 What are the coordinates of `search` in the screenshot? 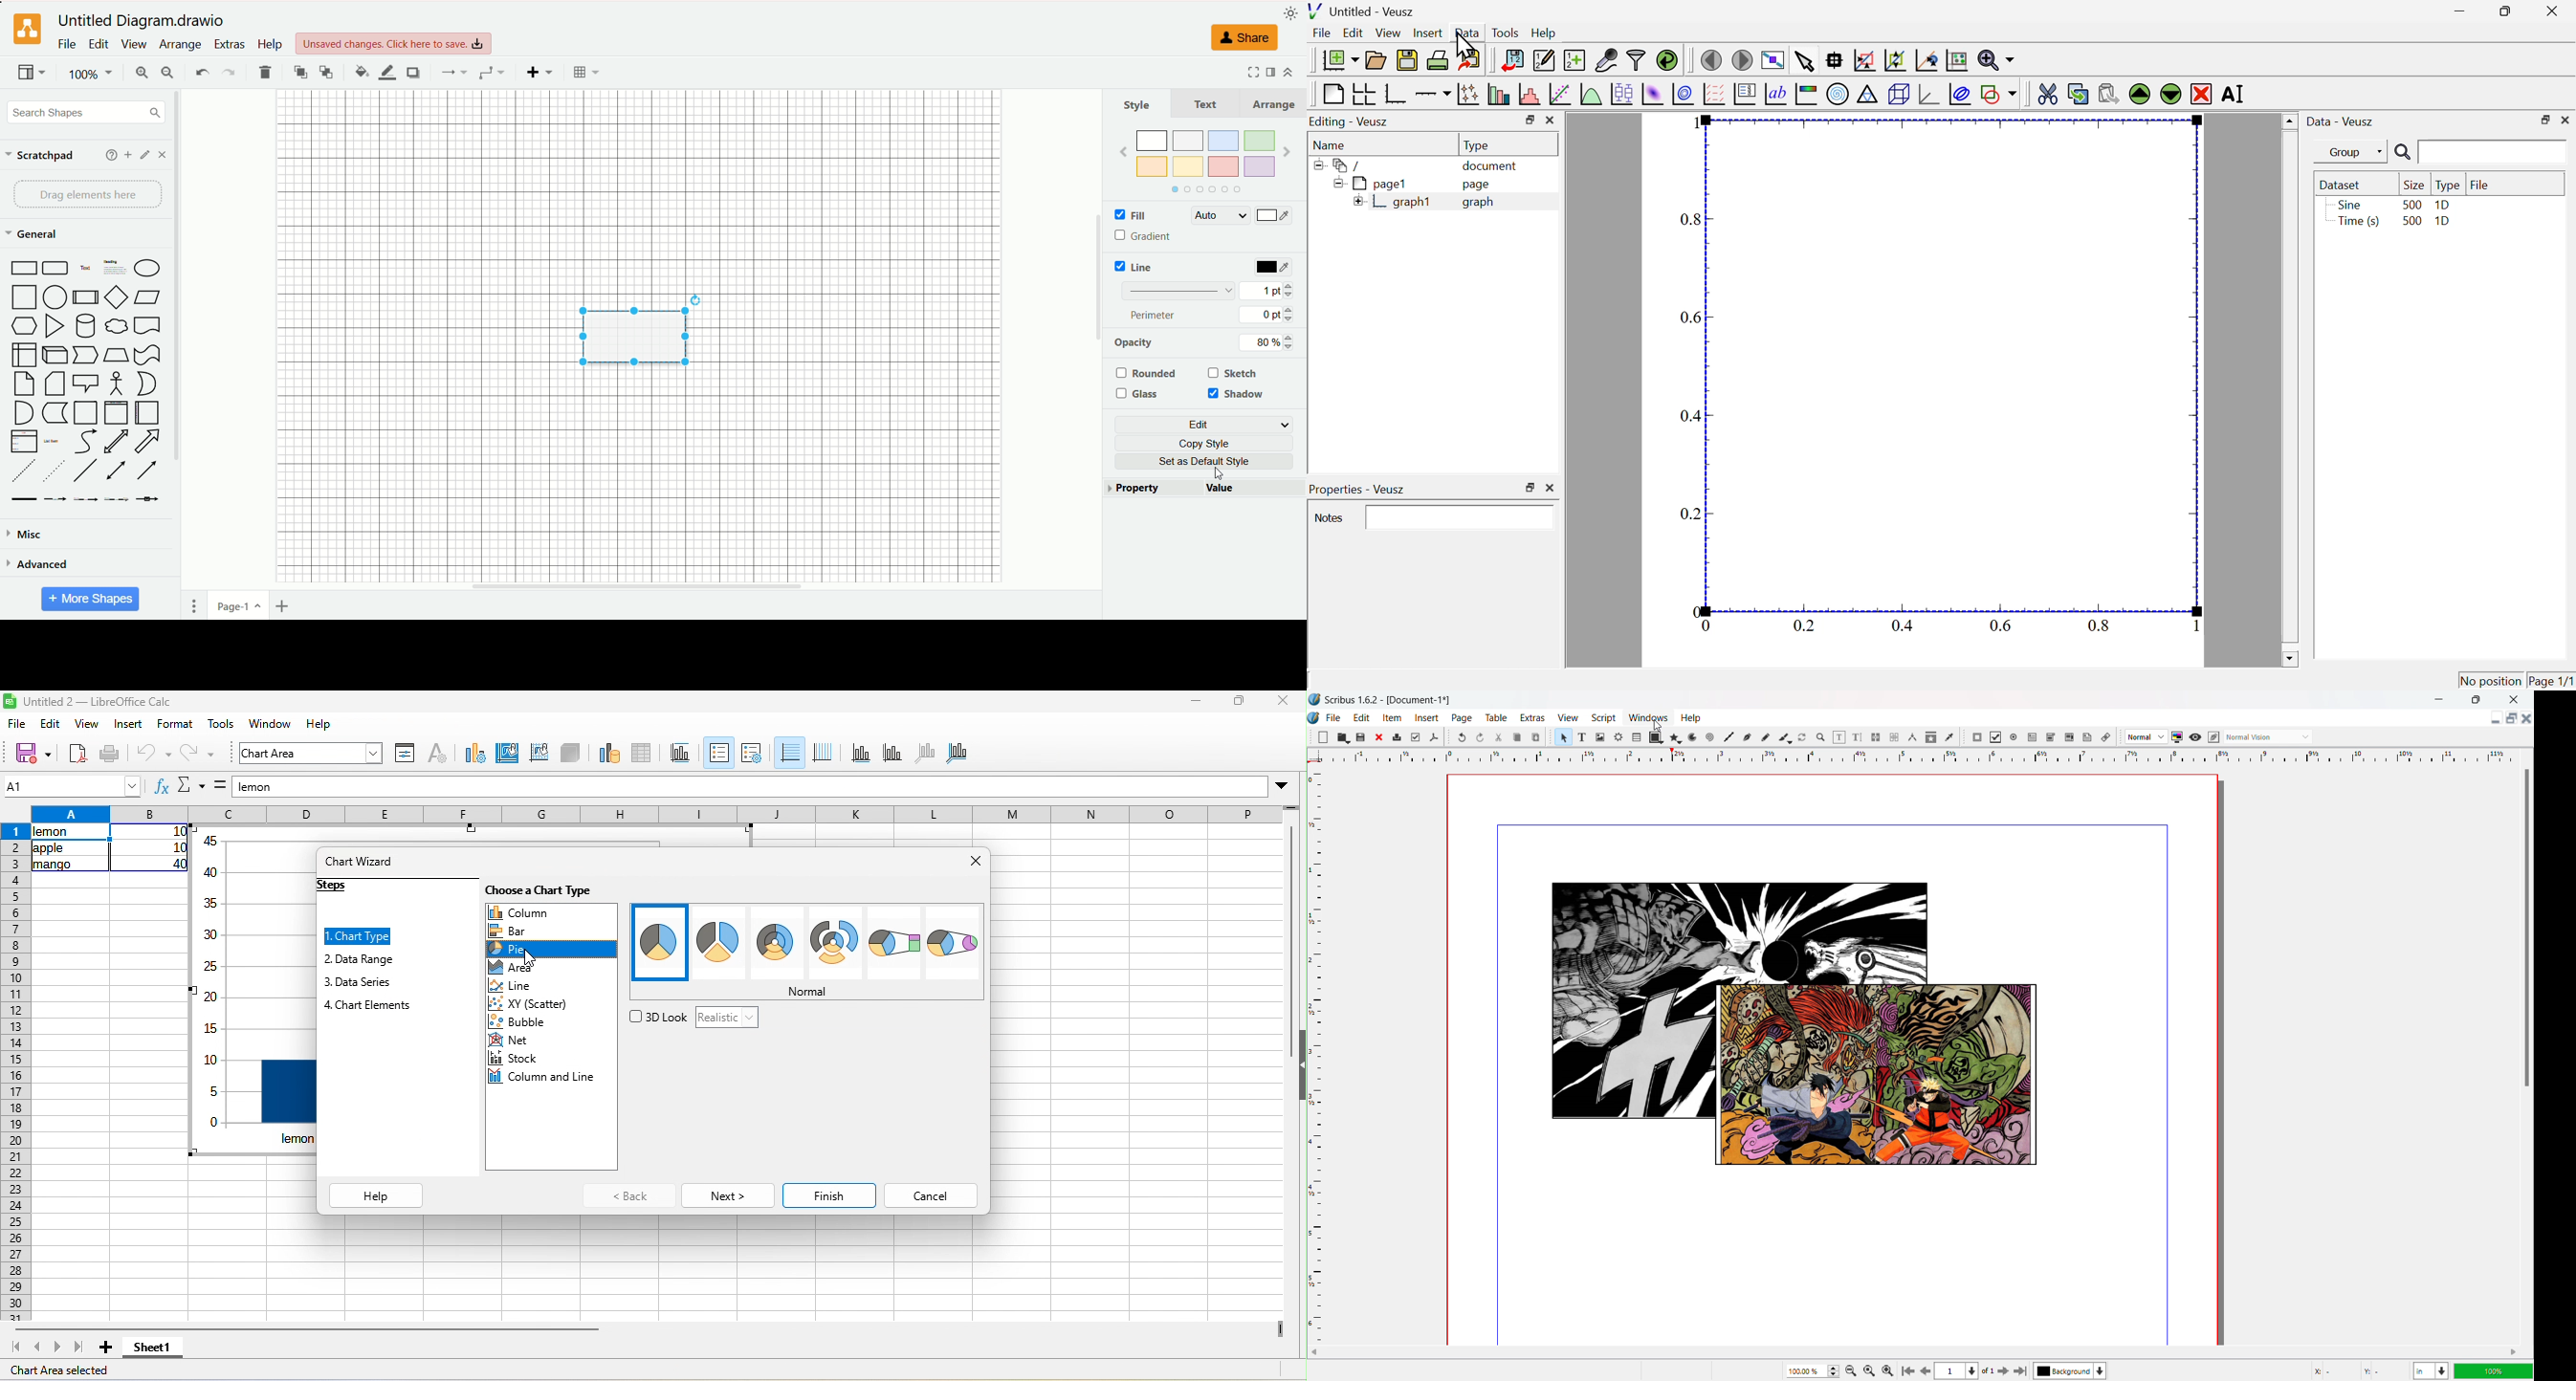 It's located at (86, 114).